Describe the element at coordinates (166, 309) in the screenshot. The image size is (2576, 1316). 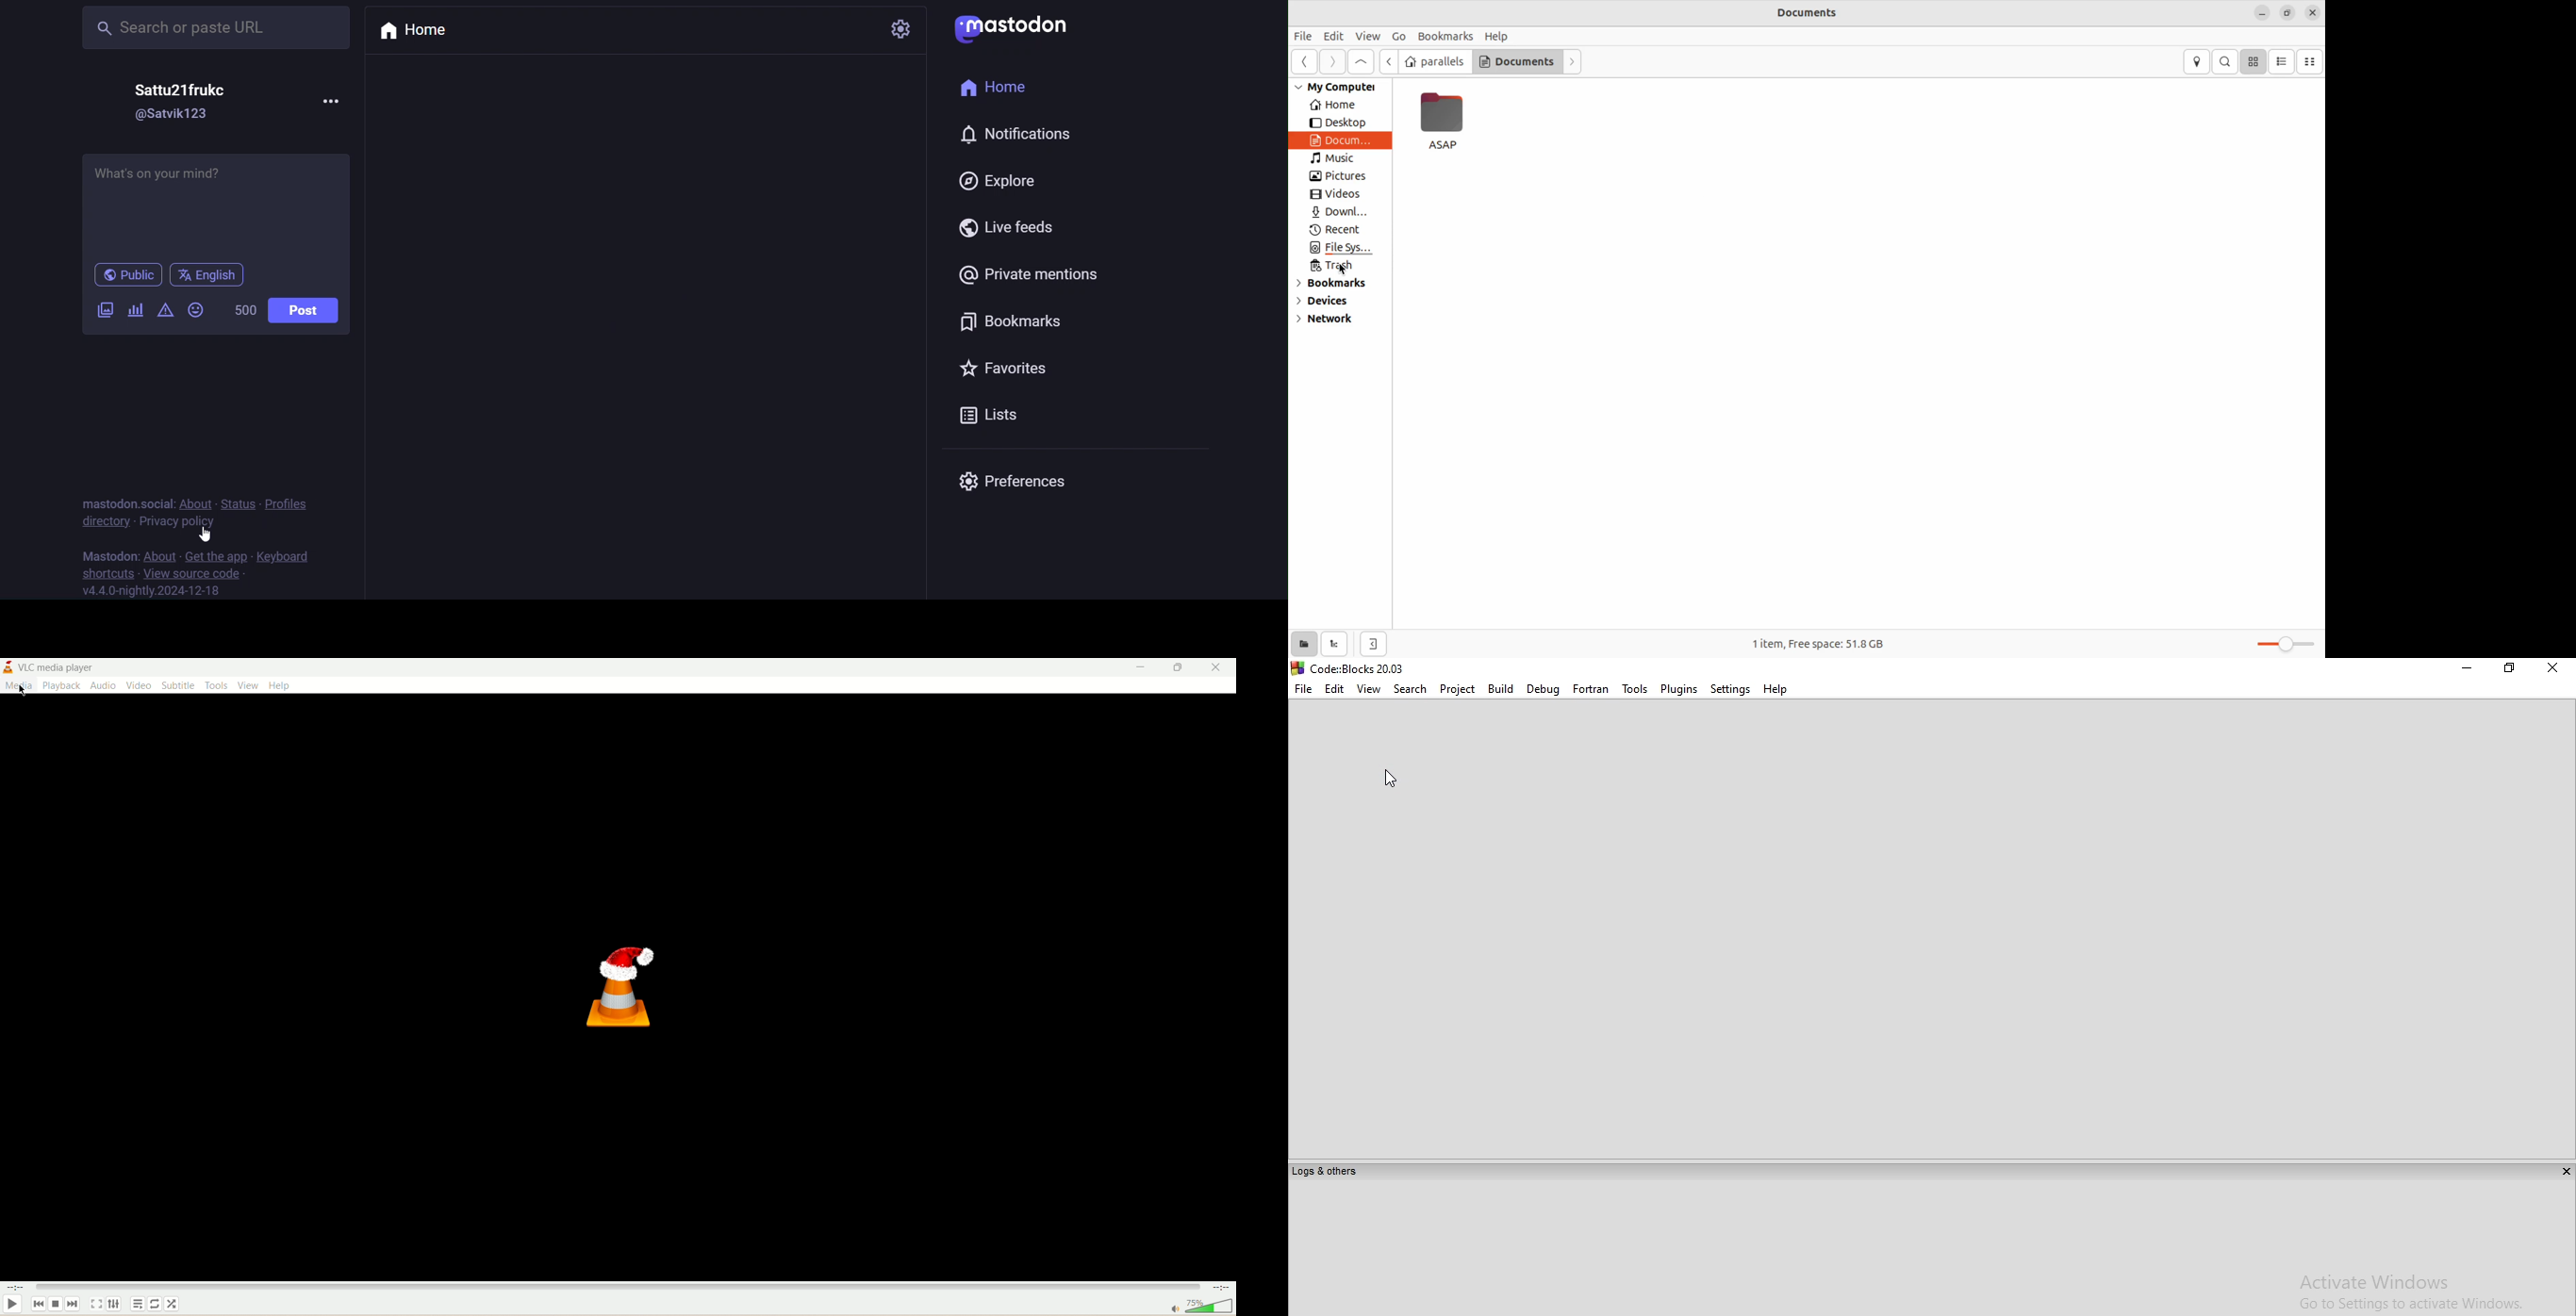
I see `content warning` at that location.